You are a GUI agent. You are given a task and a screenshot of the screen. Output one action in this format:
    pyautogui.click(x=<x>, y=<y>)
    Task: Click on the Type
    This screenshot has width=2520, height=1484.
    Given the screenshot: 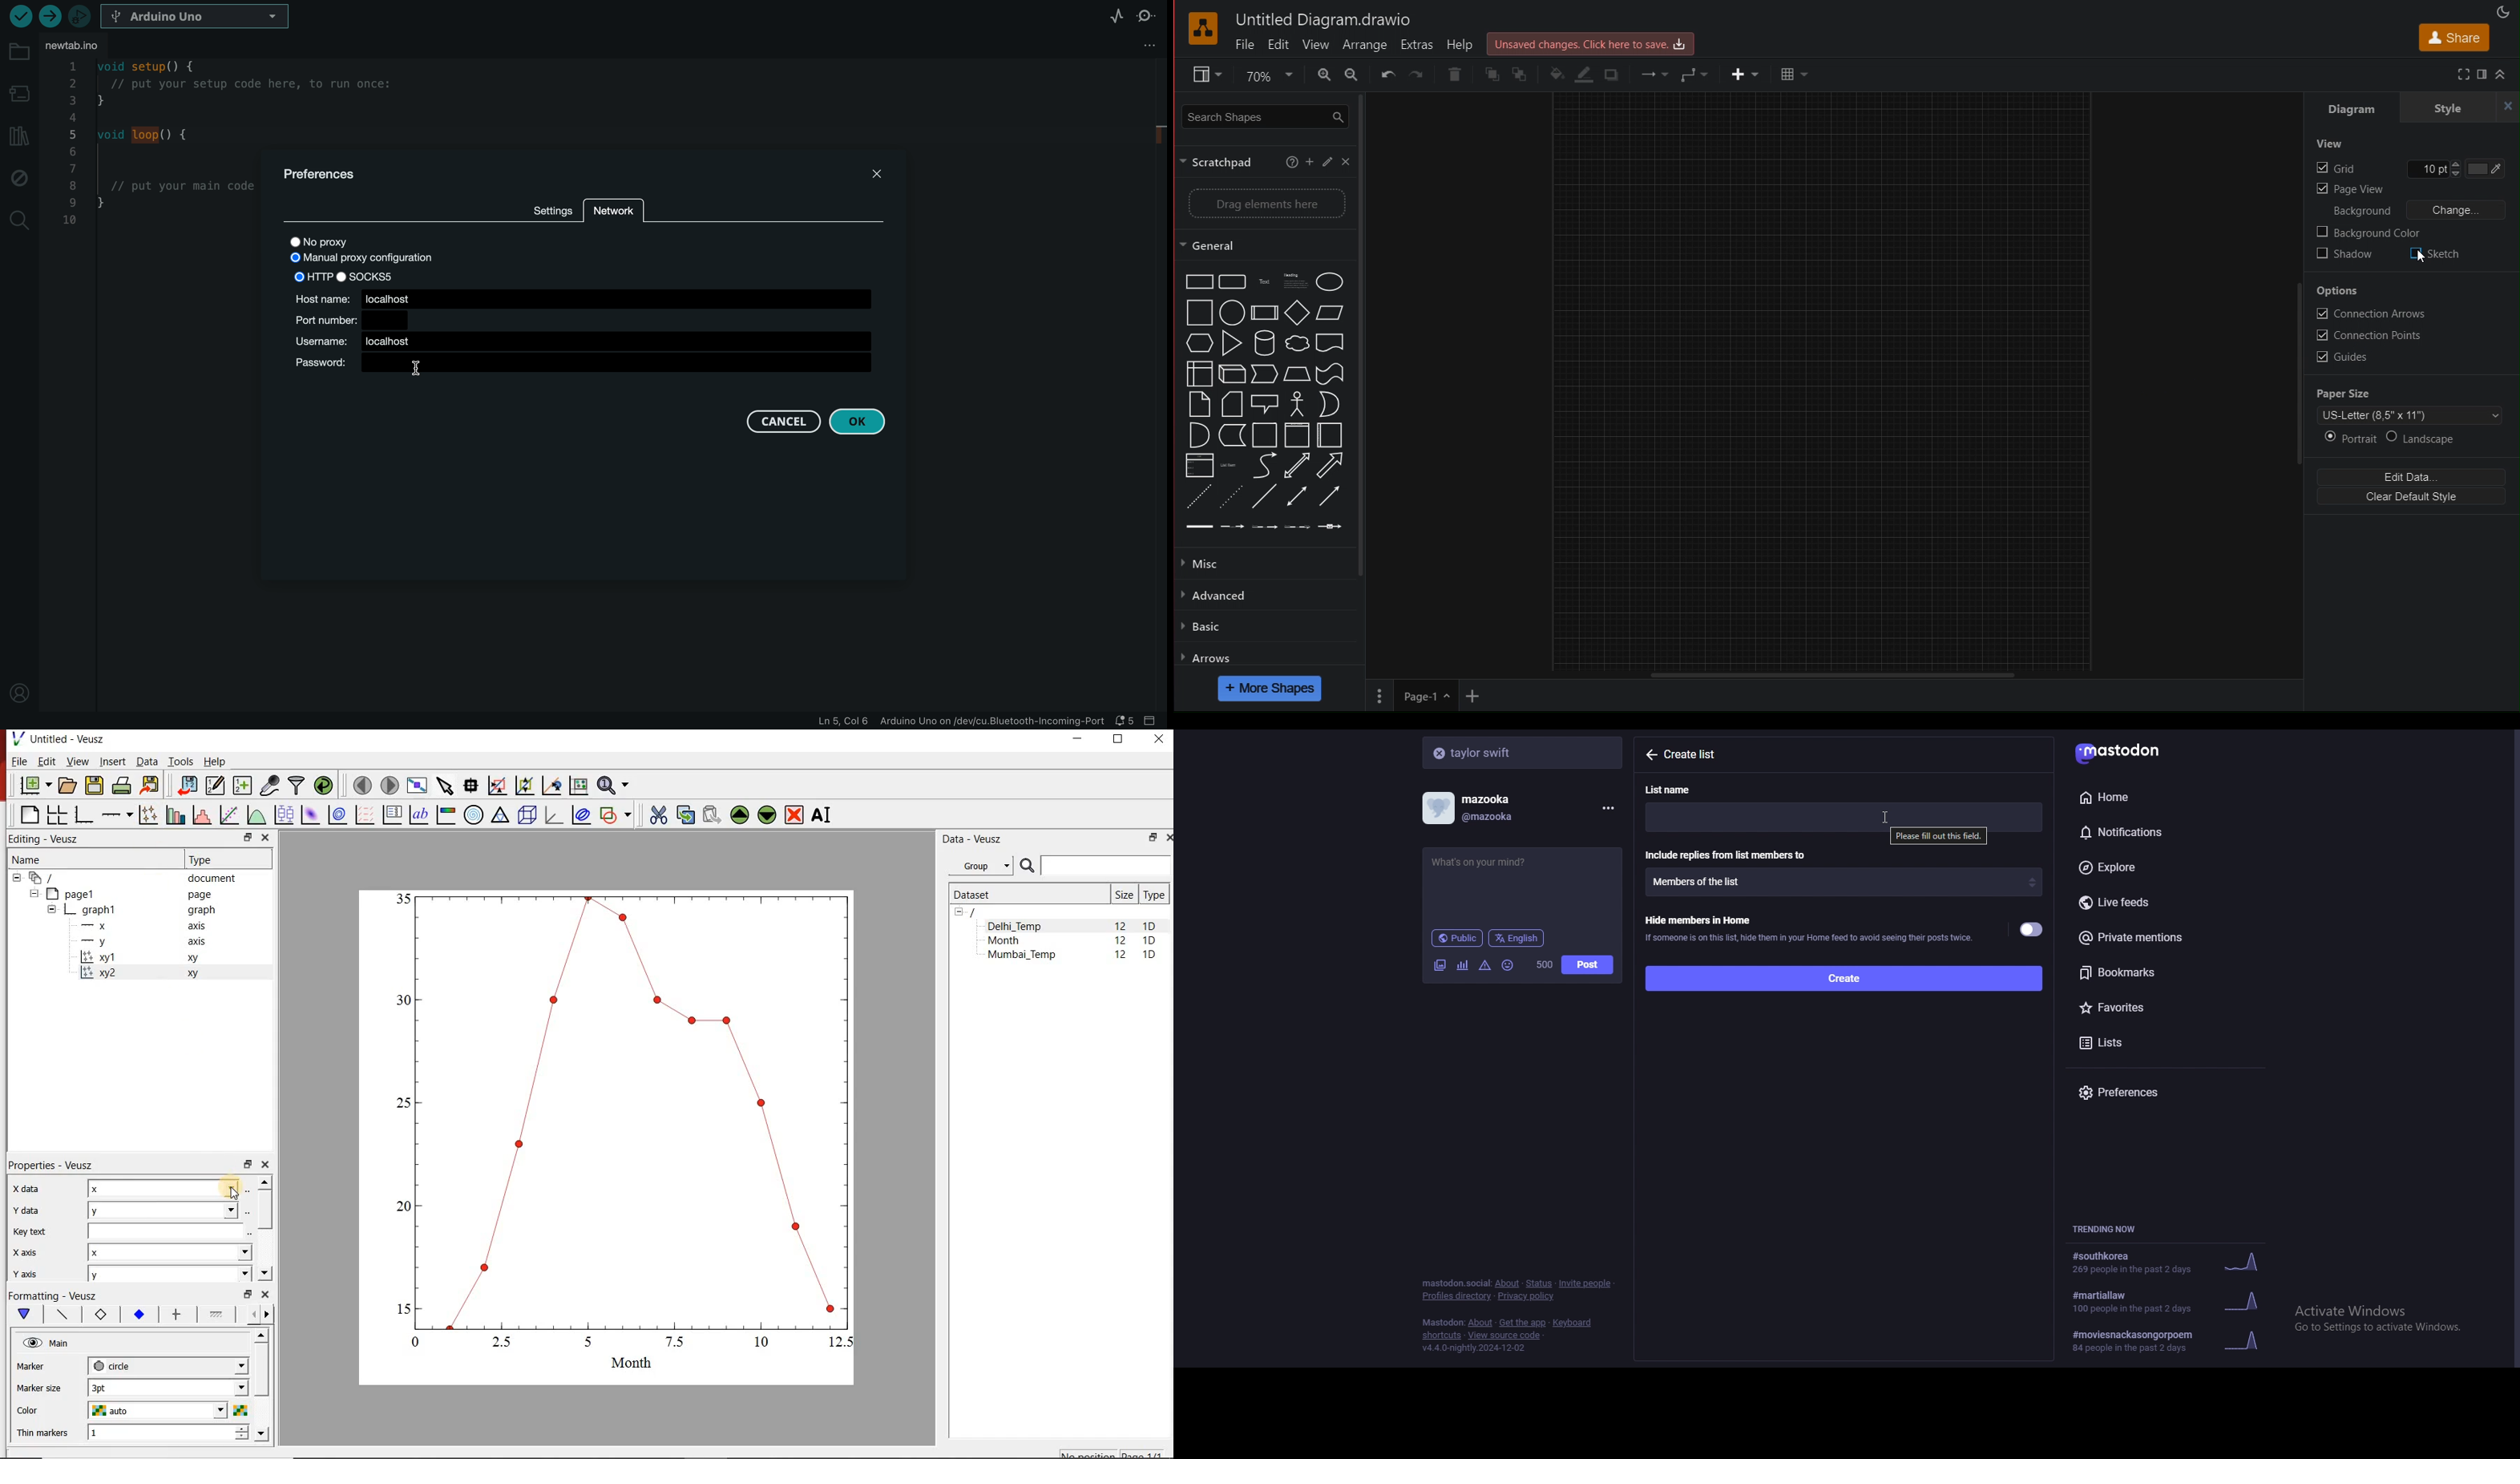 What is the action you would take?
    pyautogui.click(x=1154, y=894)
    